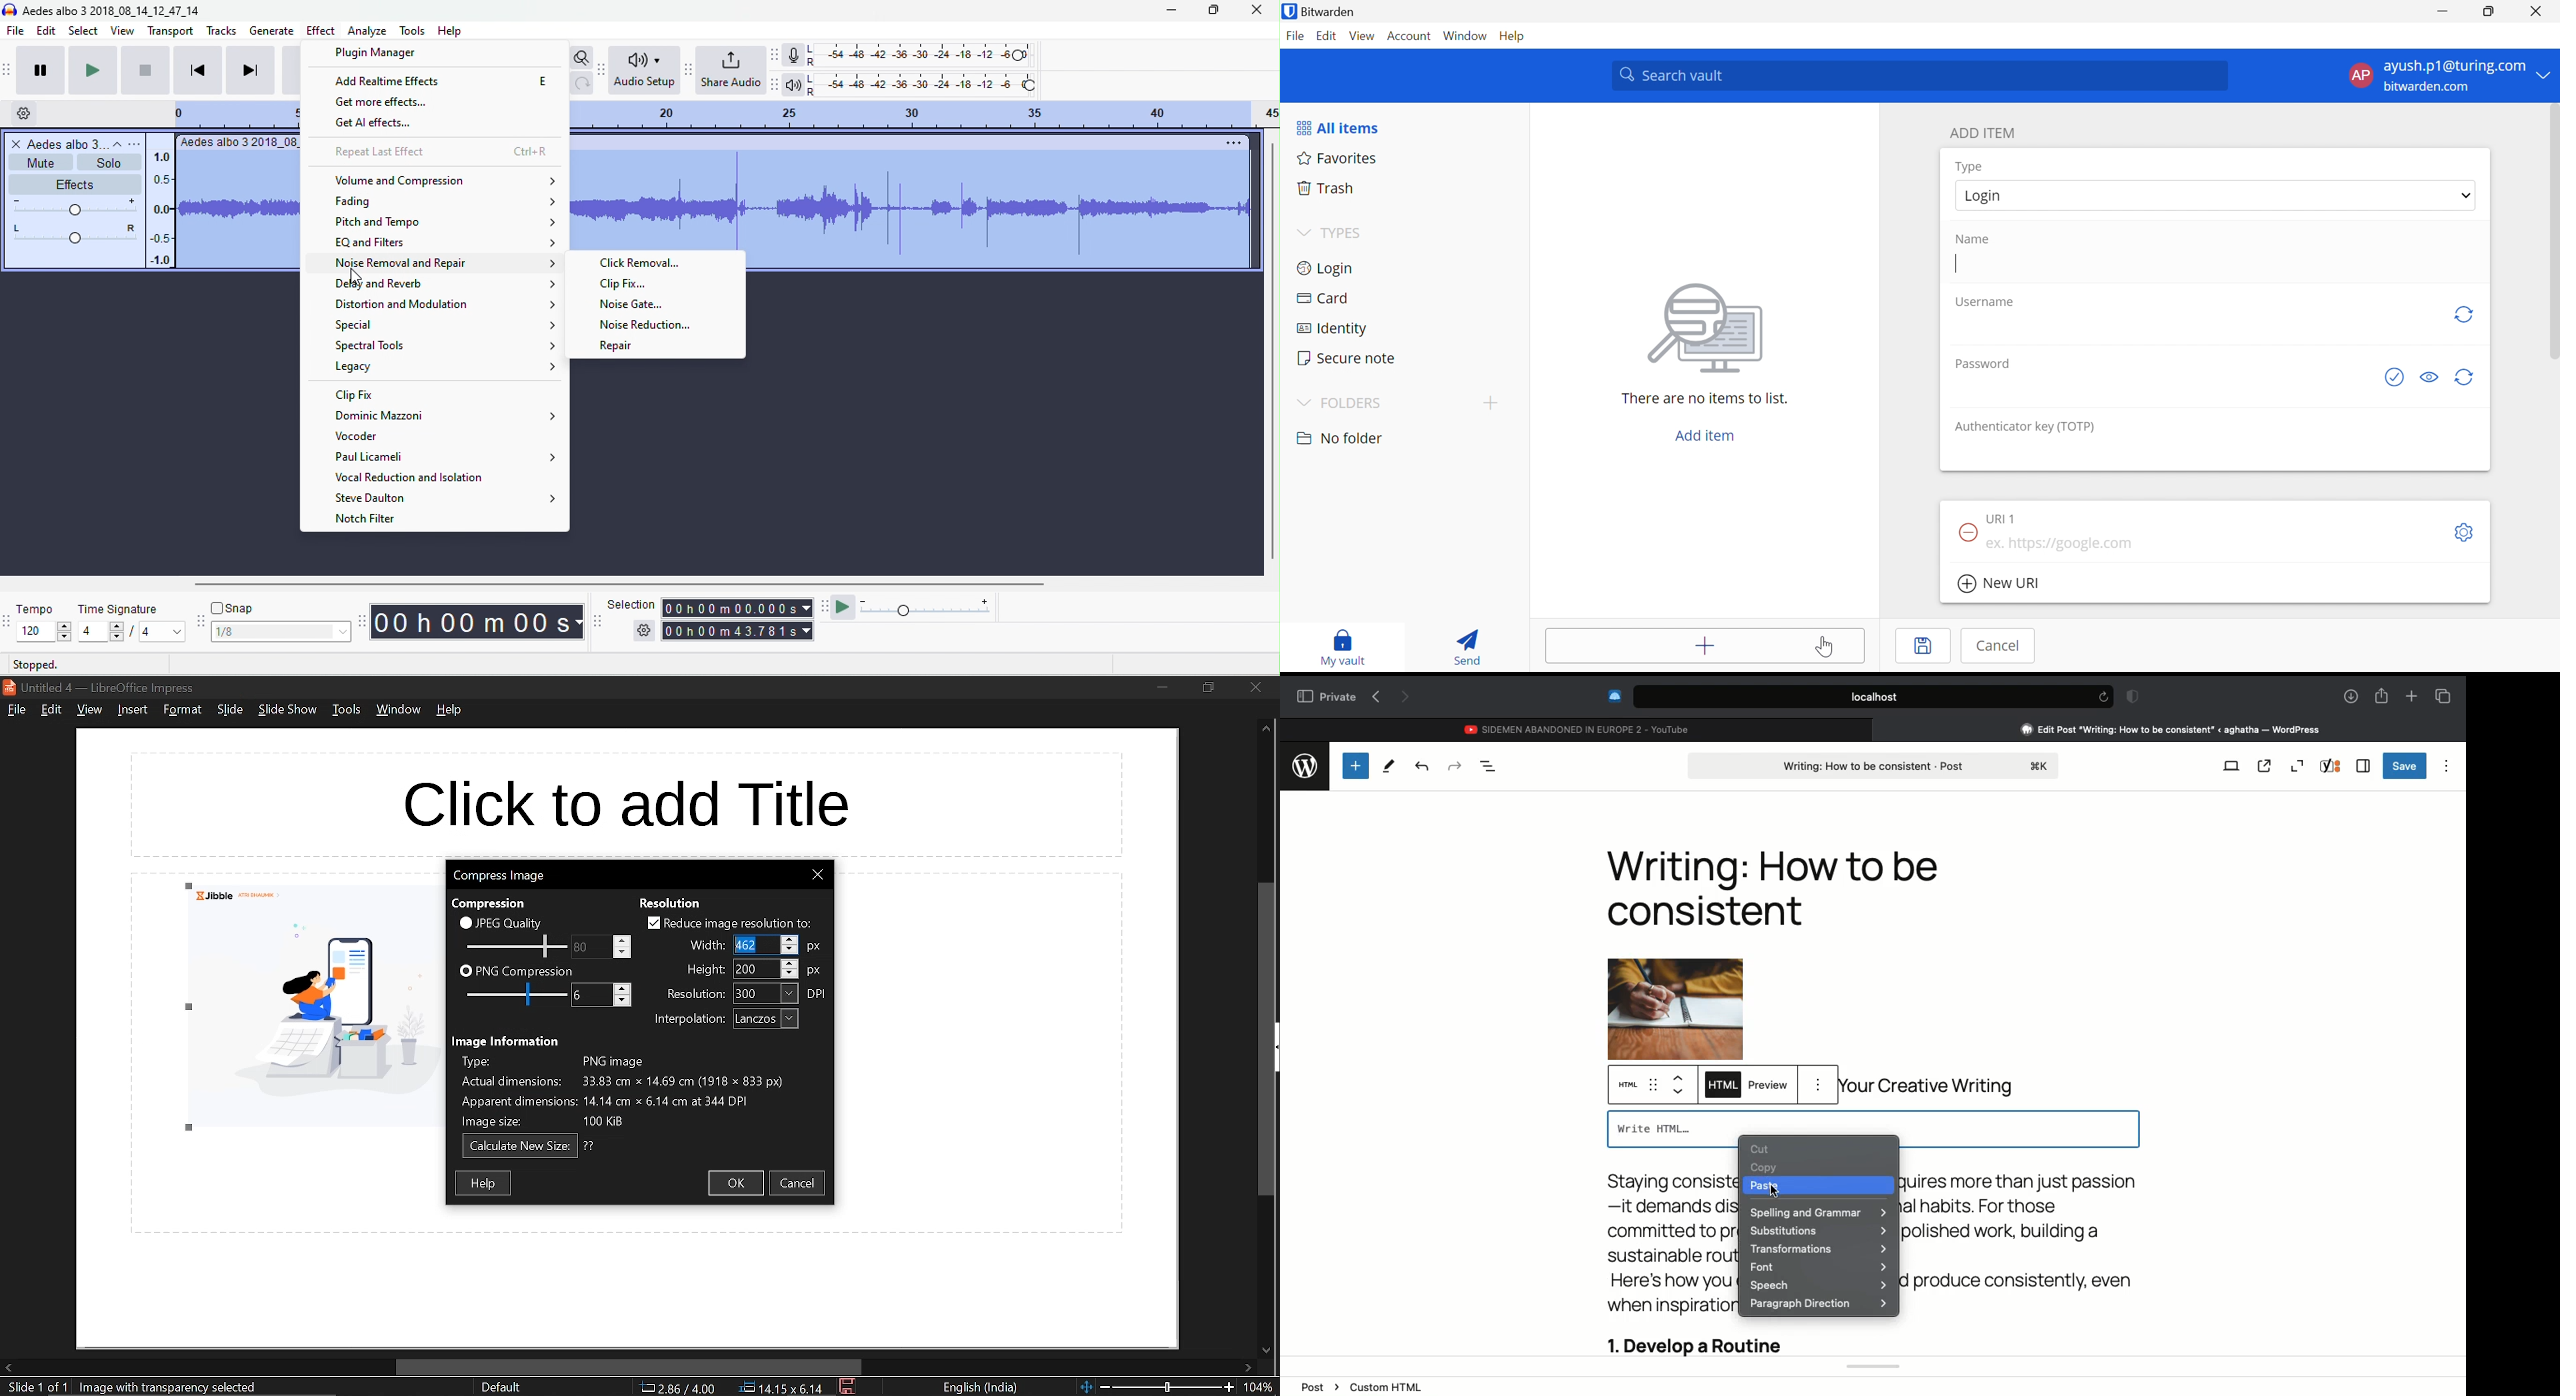 The width and height of the screenshot is (2576, 1400). Describe the element at coordinates (375, 520) in the screenshot. I see `notch filter` at that location.